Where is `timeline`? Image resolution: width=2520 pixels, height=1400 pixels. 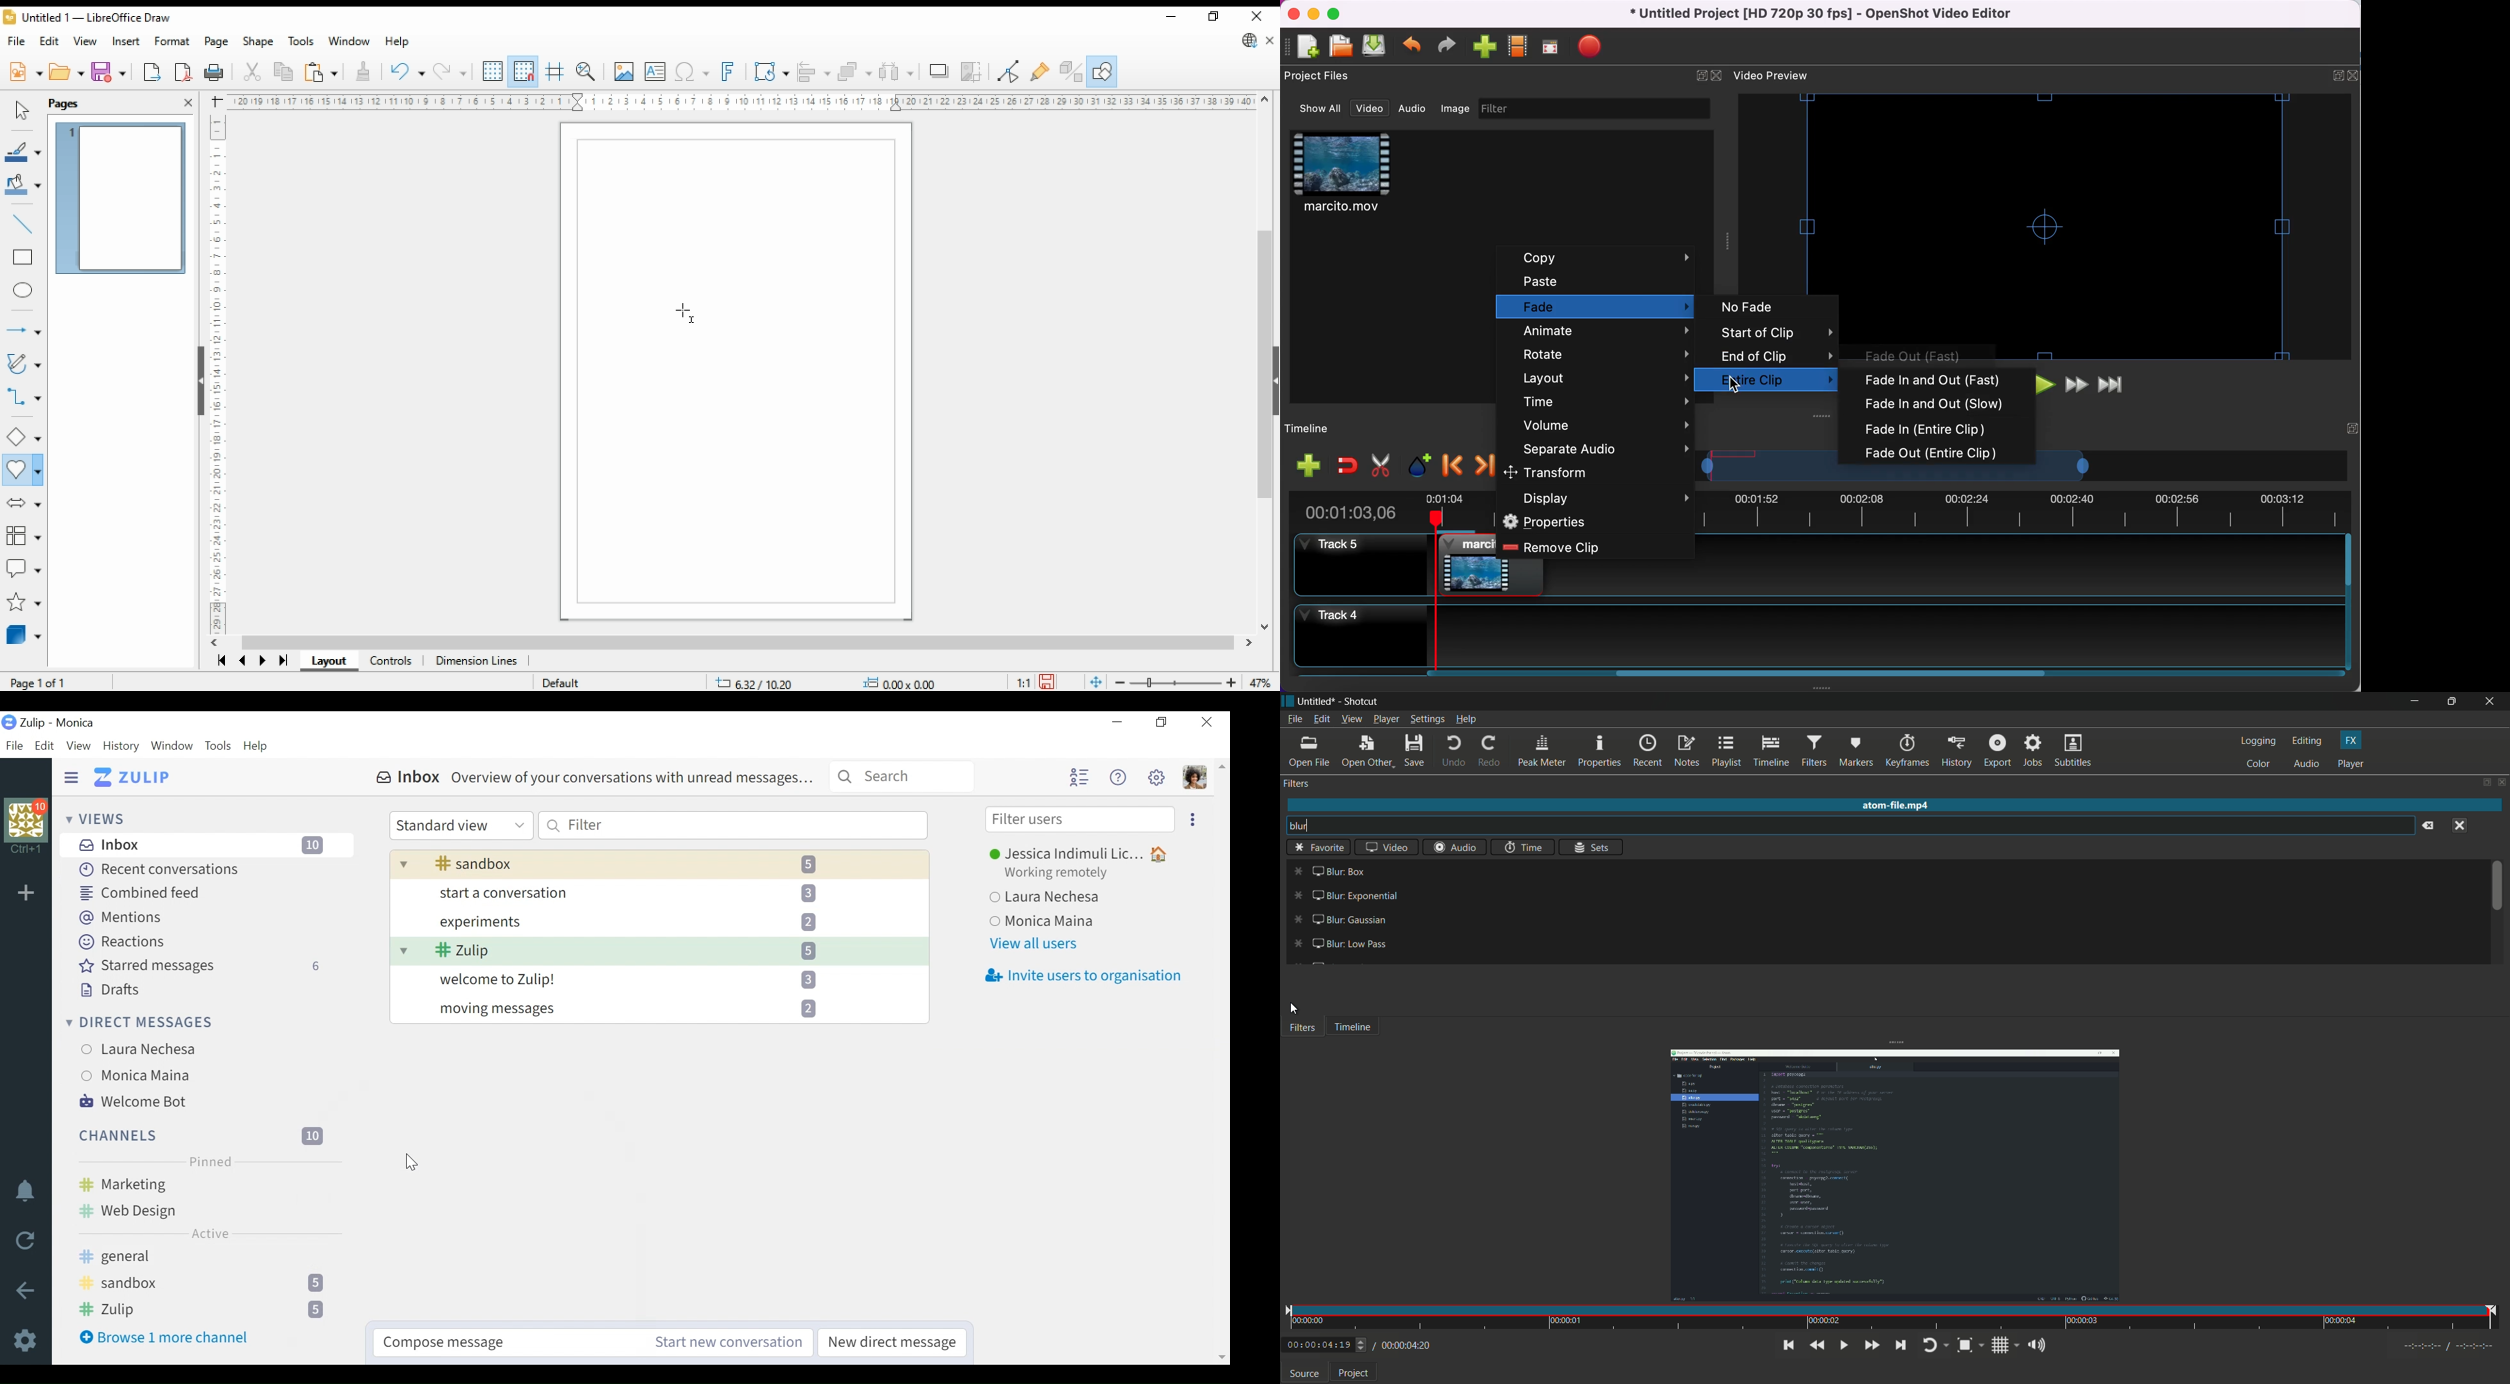 timeline is located at coordinates (1770, 752).